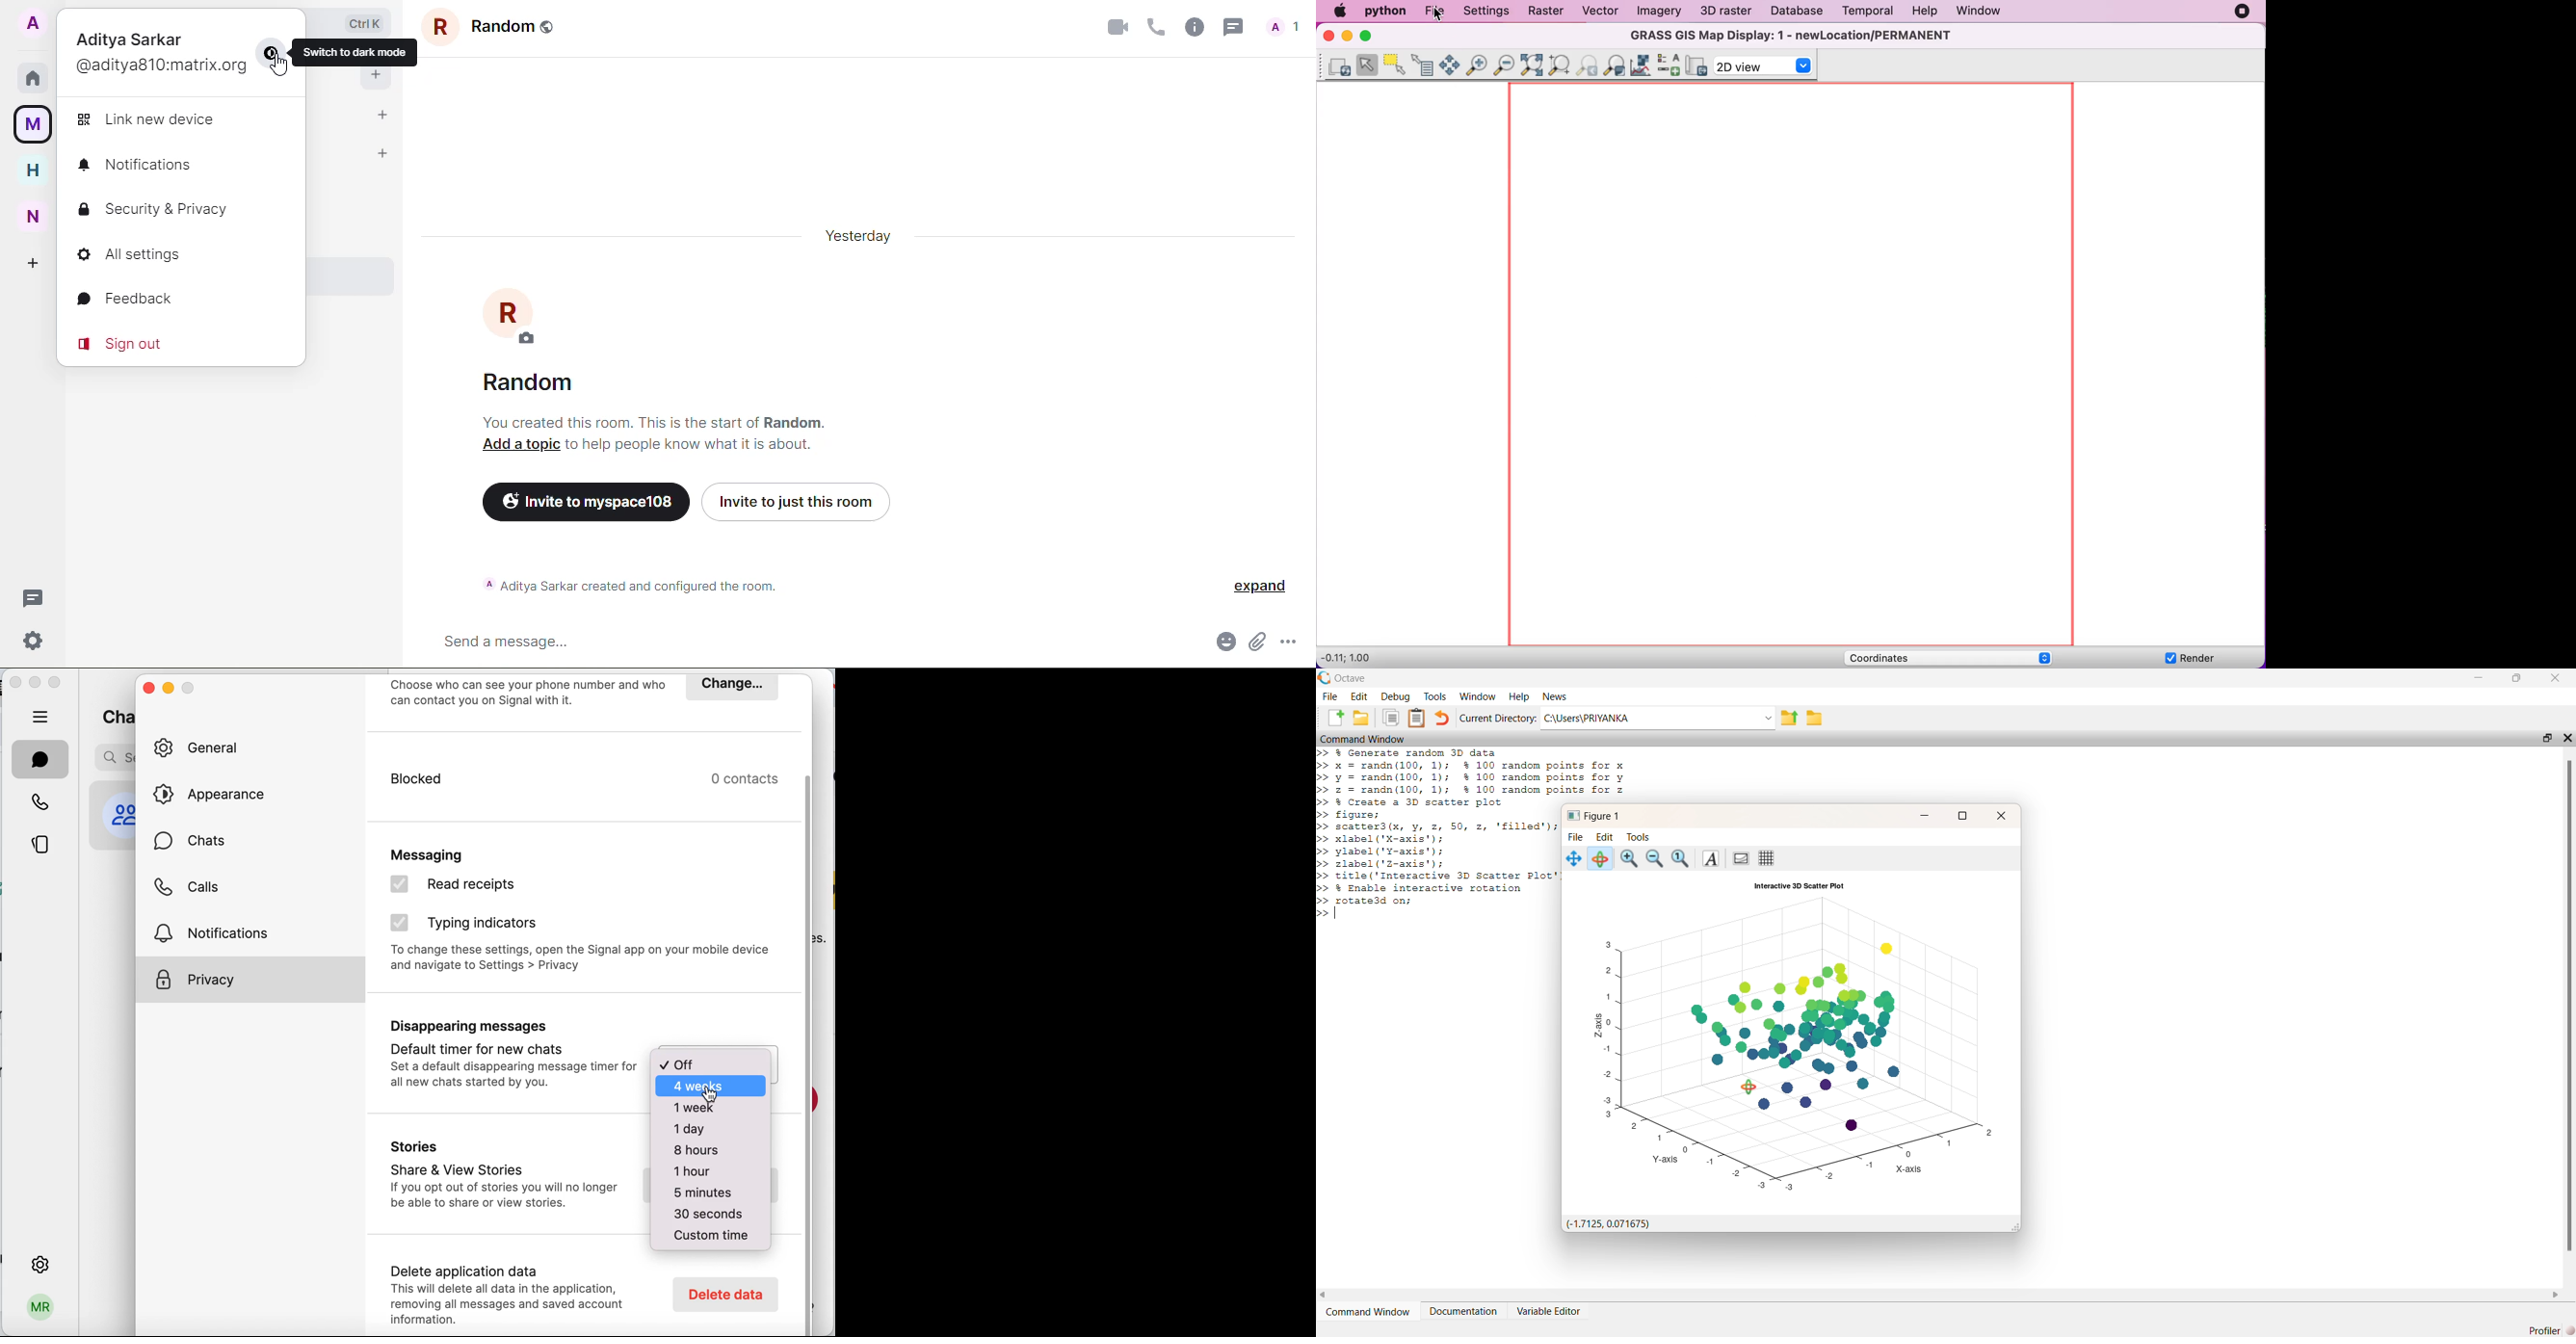 This screenshot has width=2576, height=1344. I want to click on account, so click(33, 24).